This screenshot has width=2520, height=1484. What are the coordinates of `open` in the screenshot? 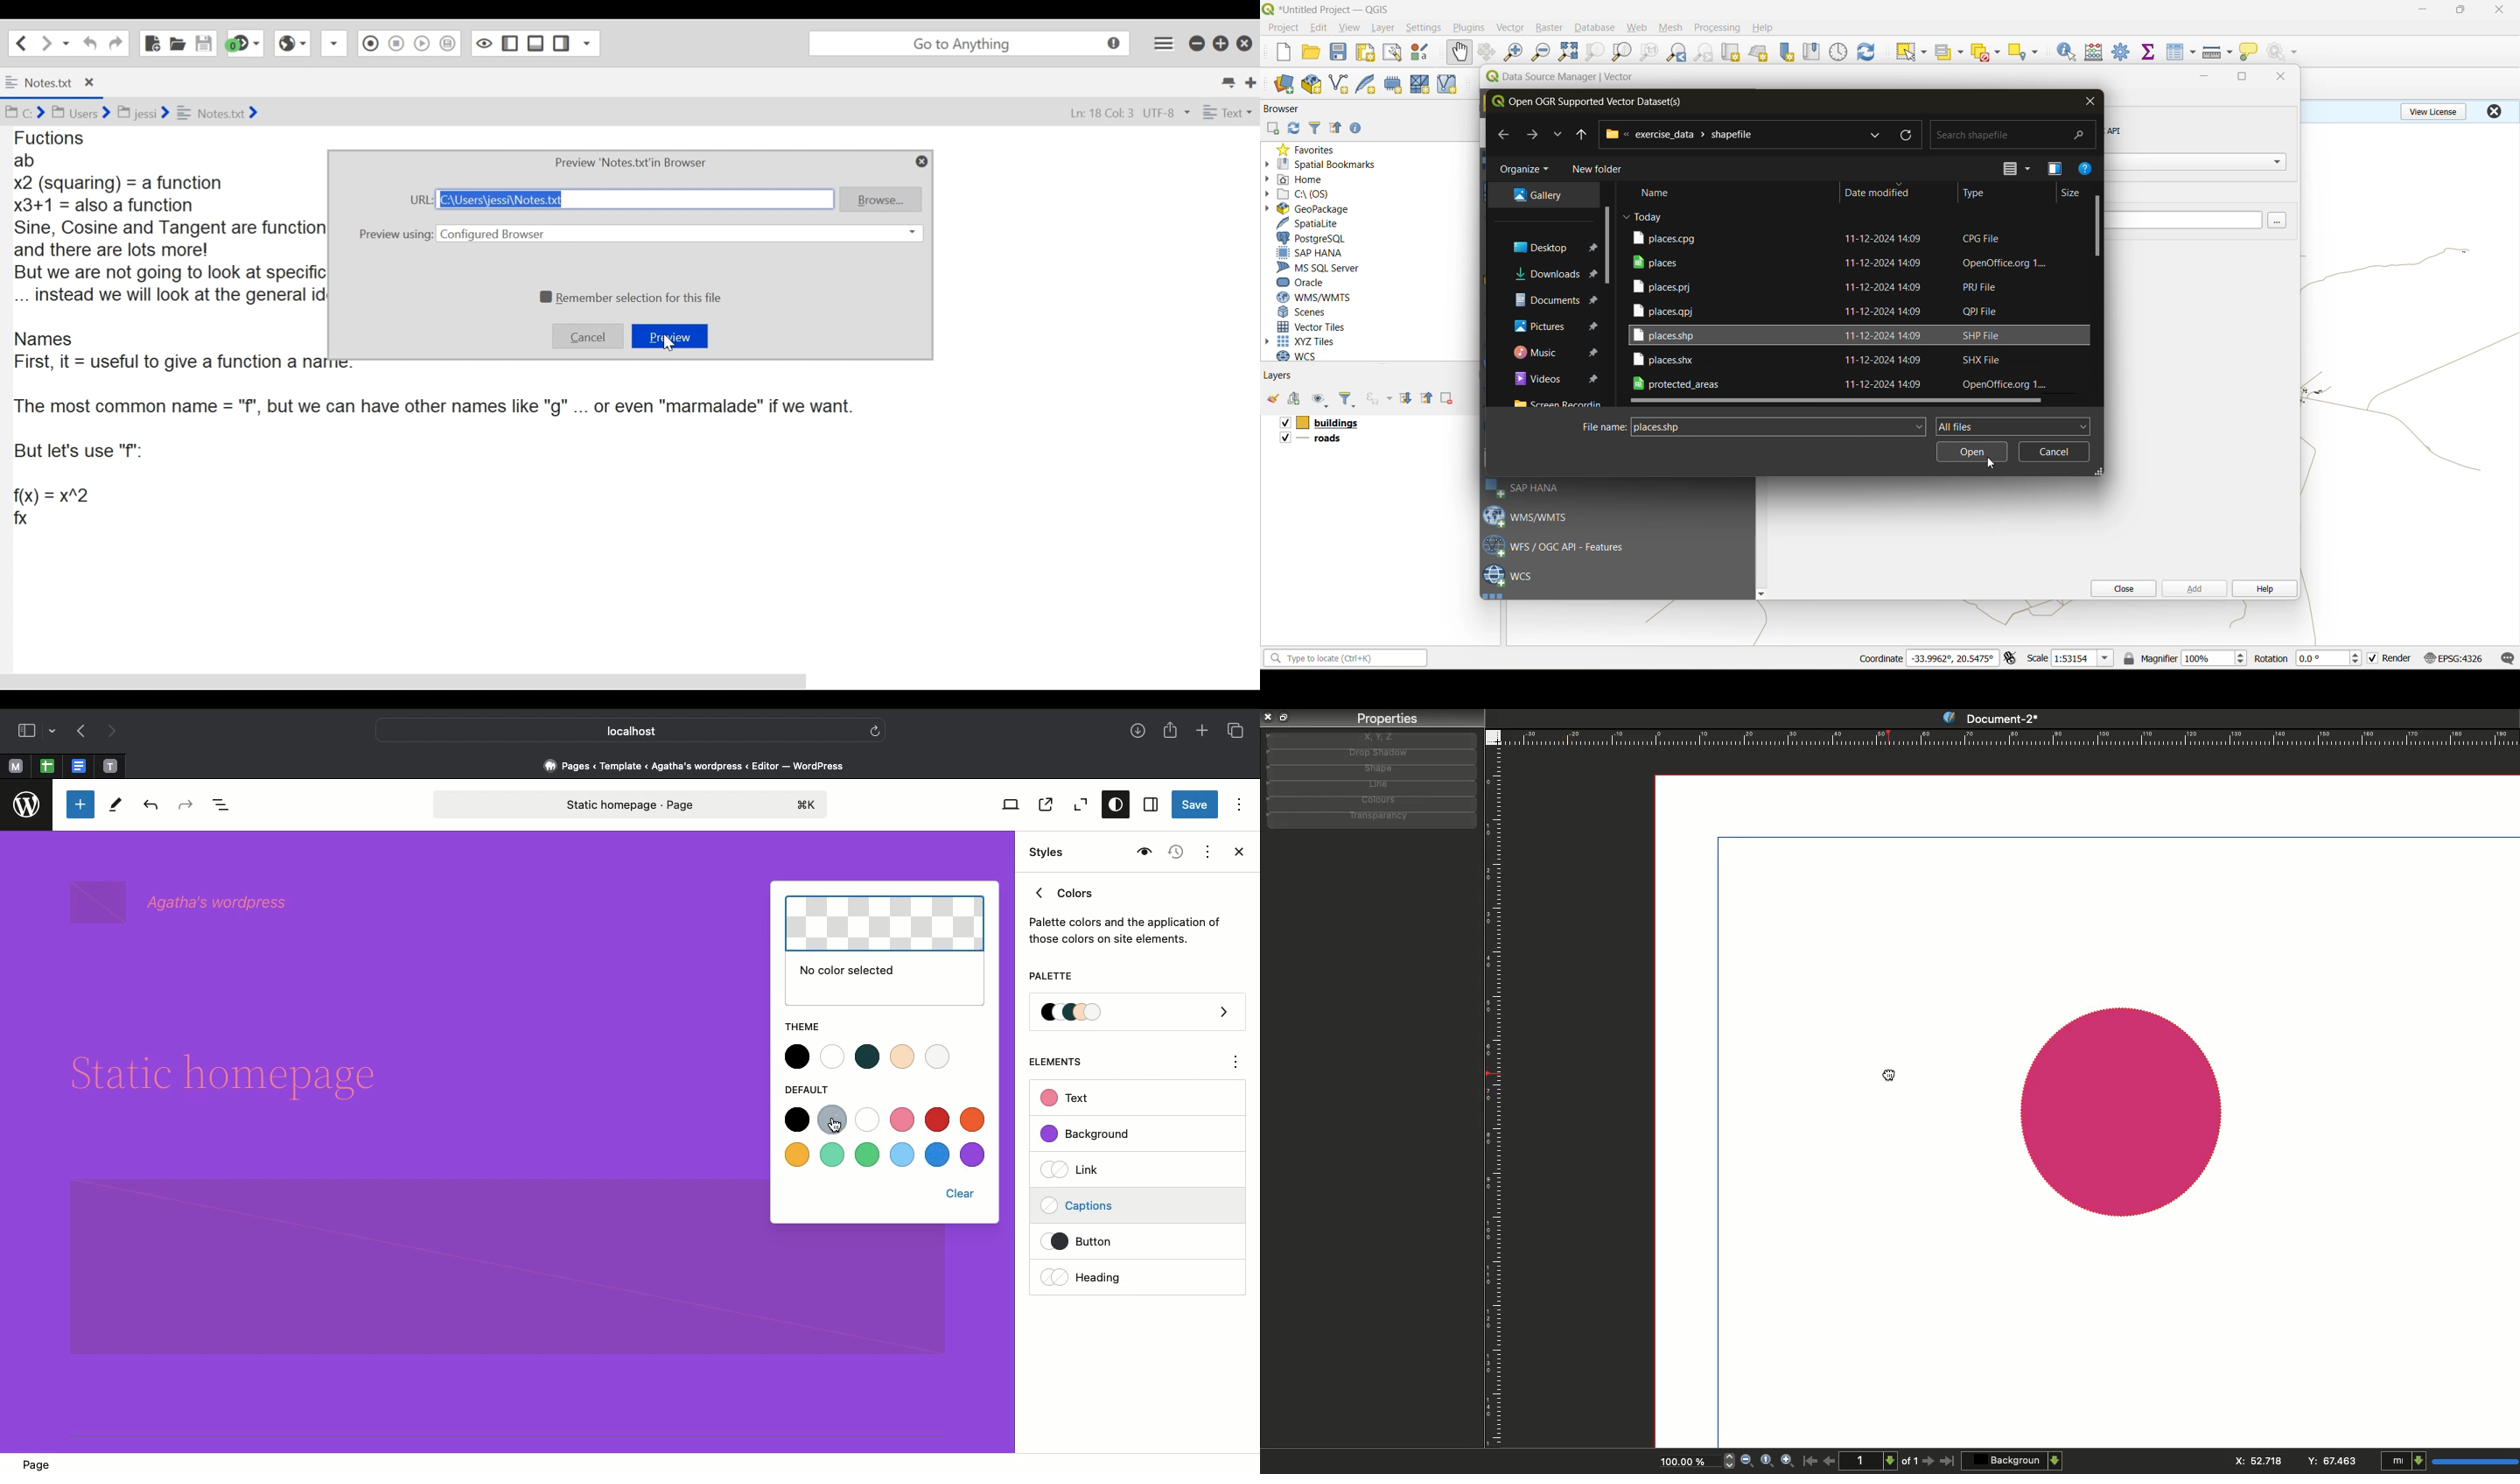 It's located at (1311, 53).